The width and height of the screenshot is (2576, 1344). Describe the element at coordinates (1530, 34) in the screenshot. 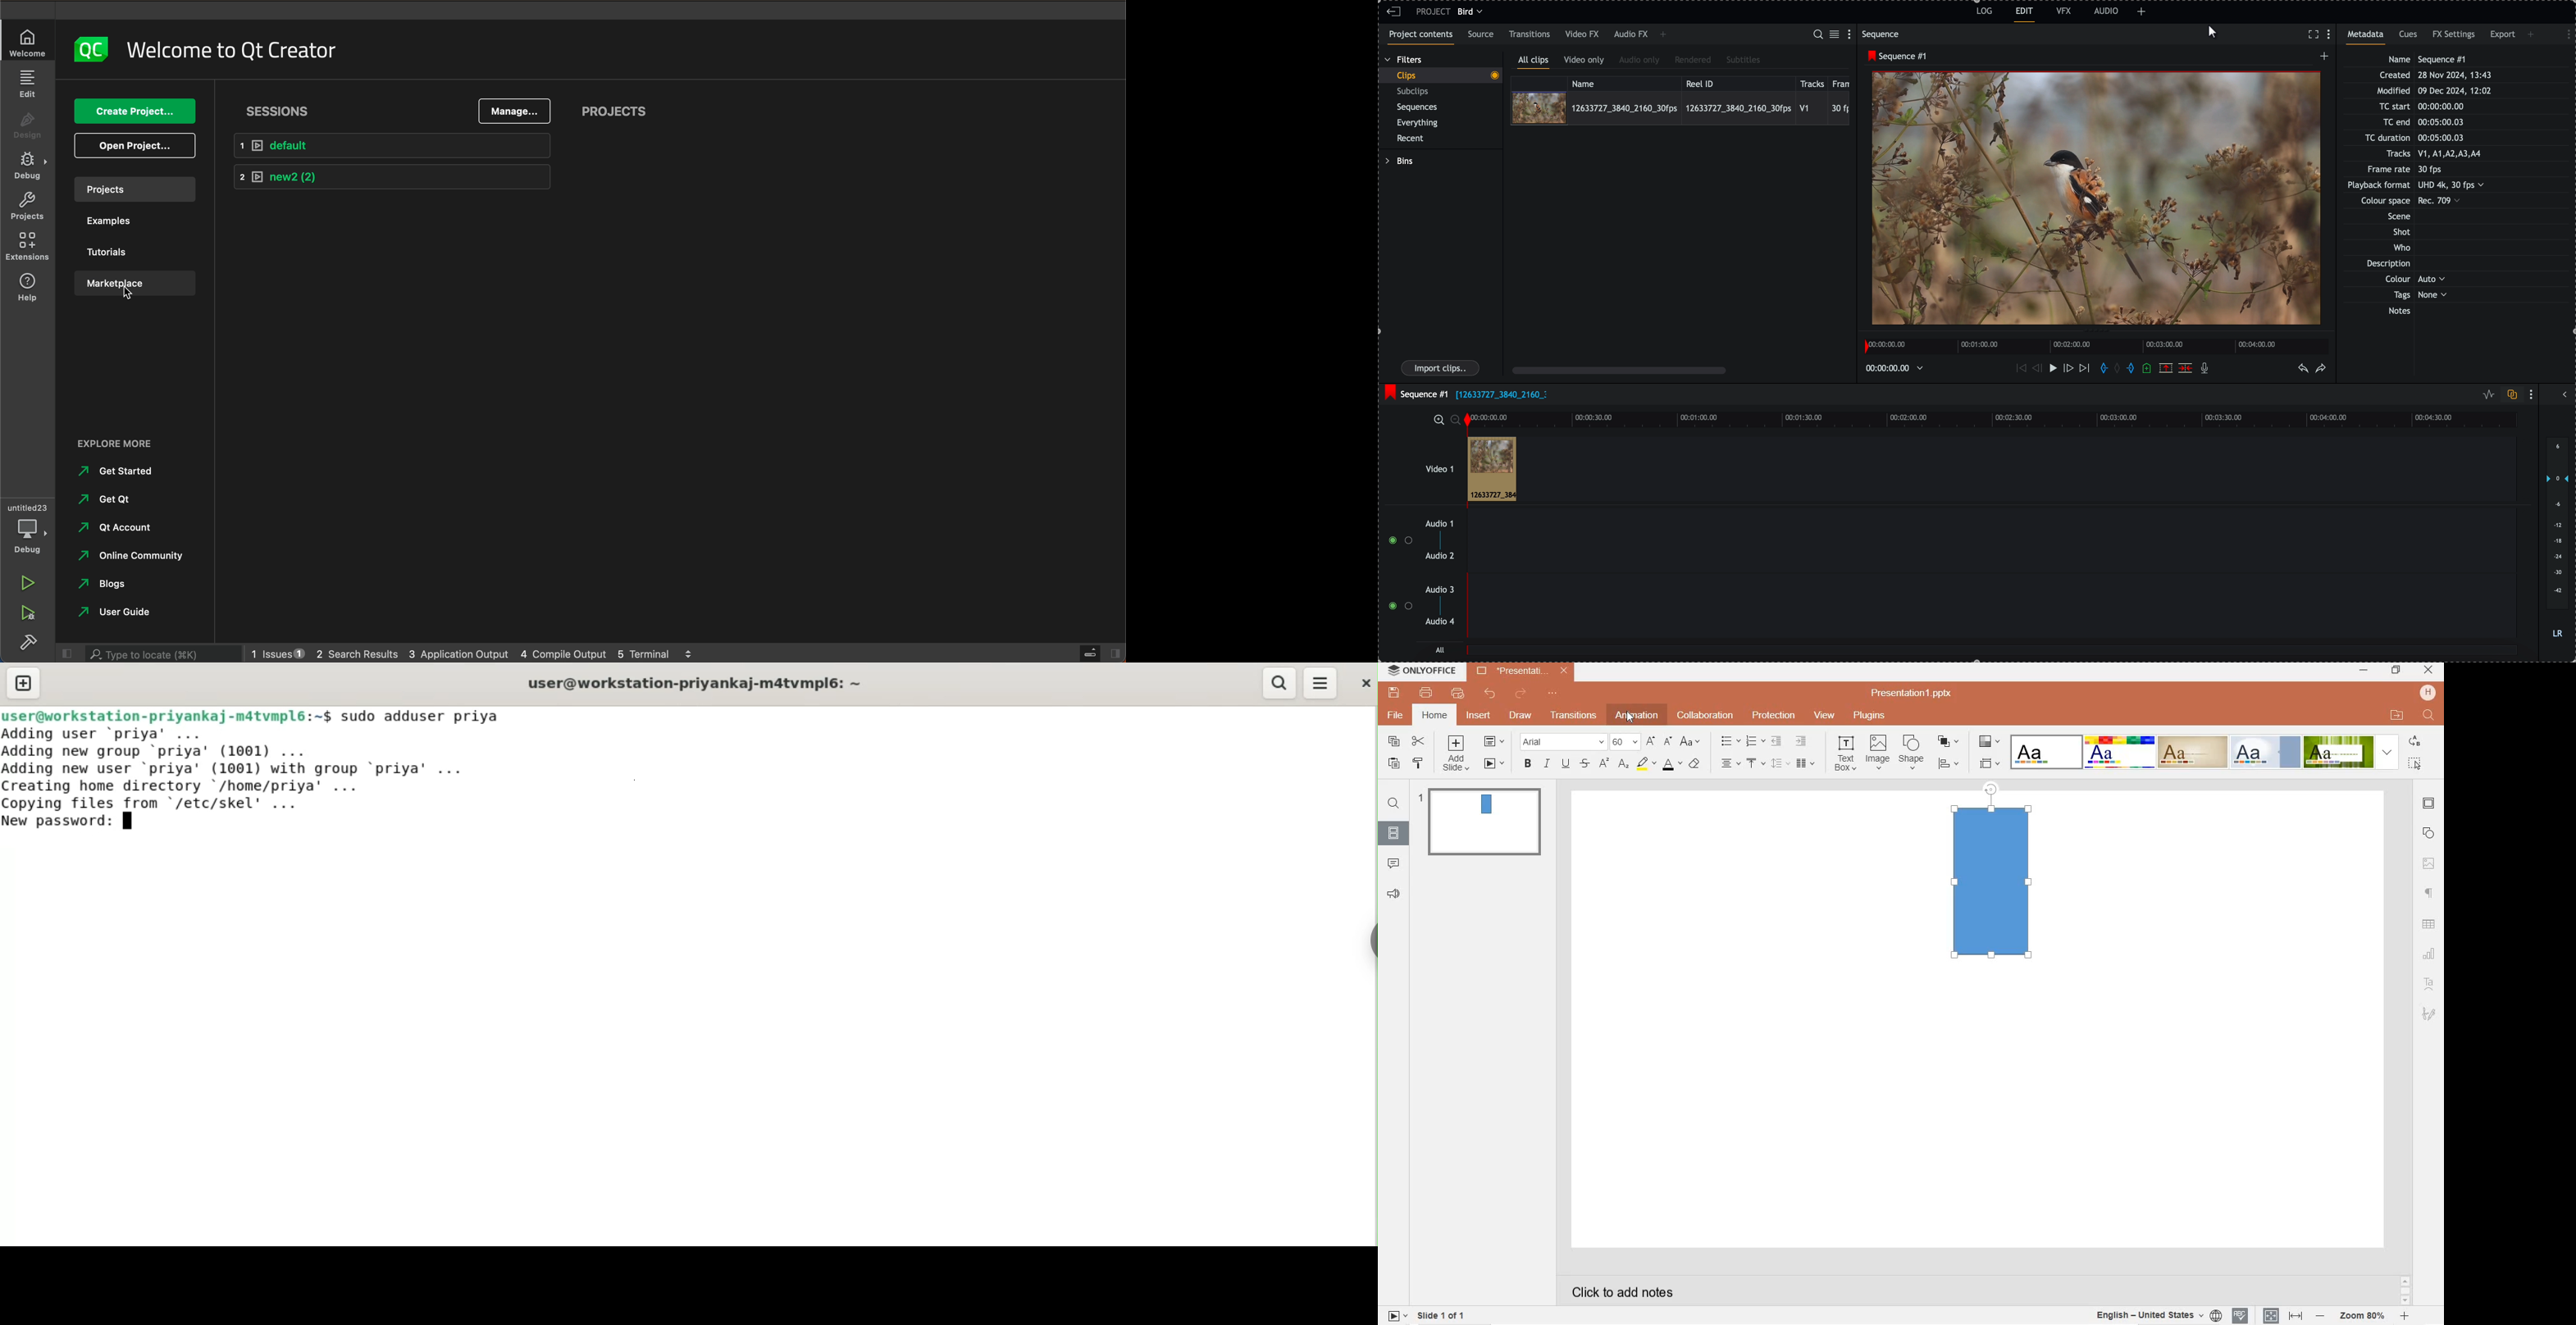

I see `transitions` at that location.